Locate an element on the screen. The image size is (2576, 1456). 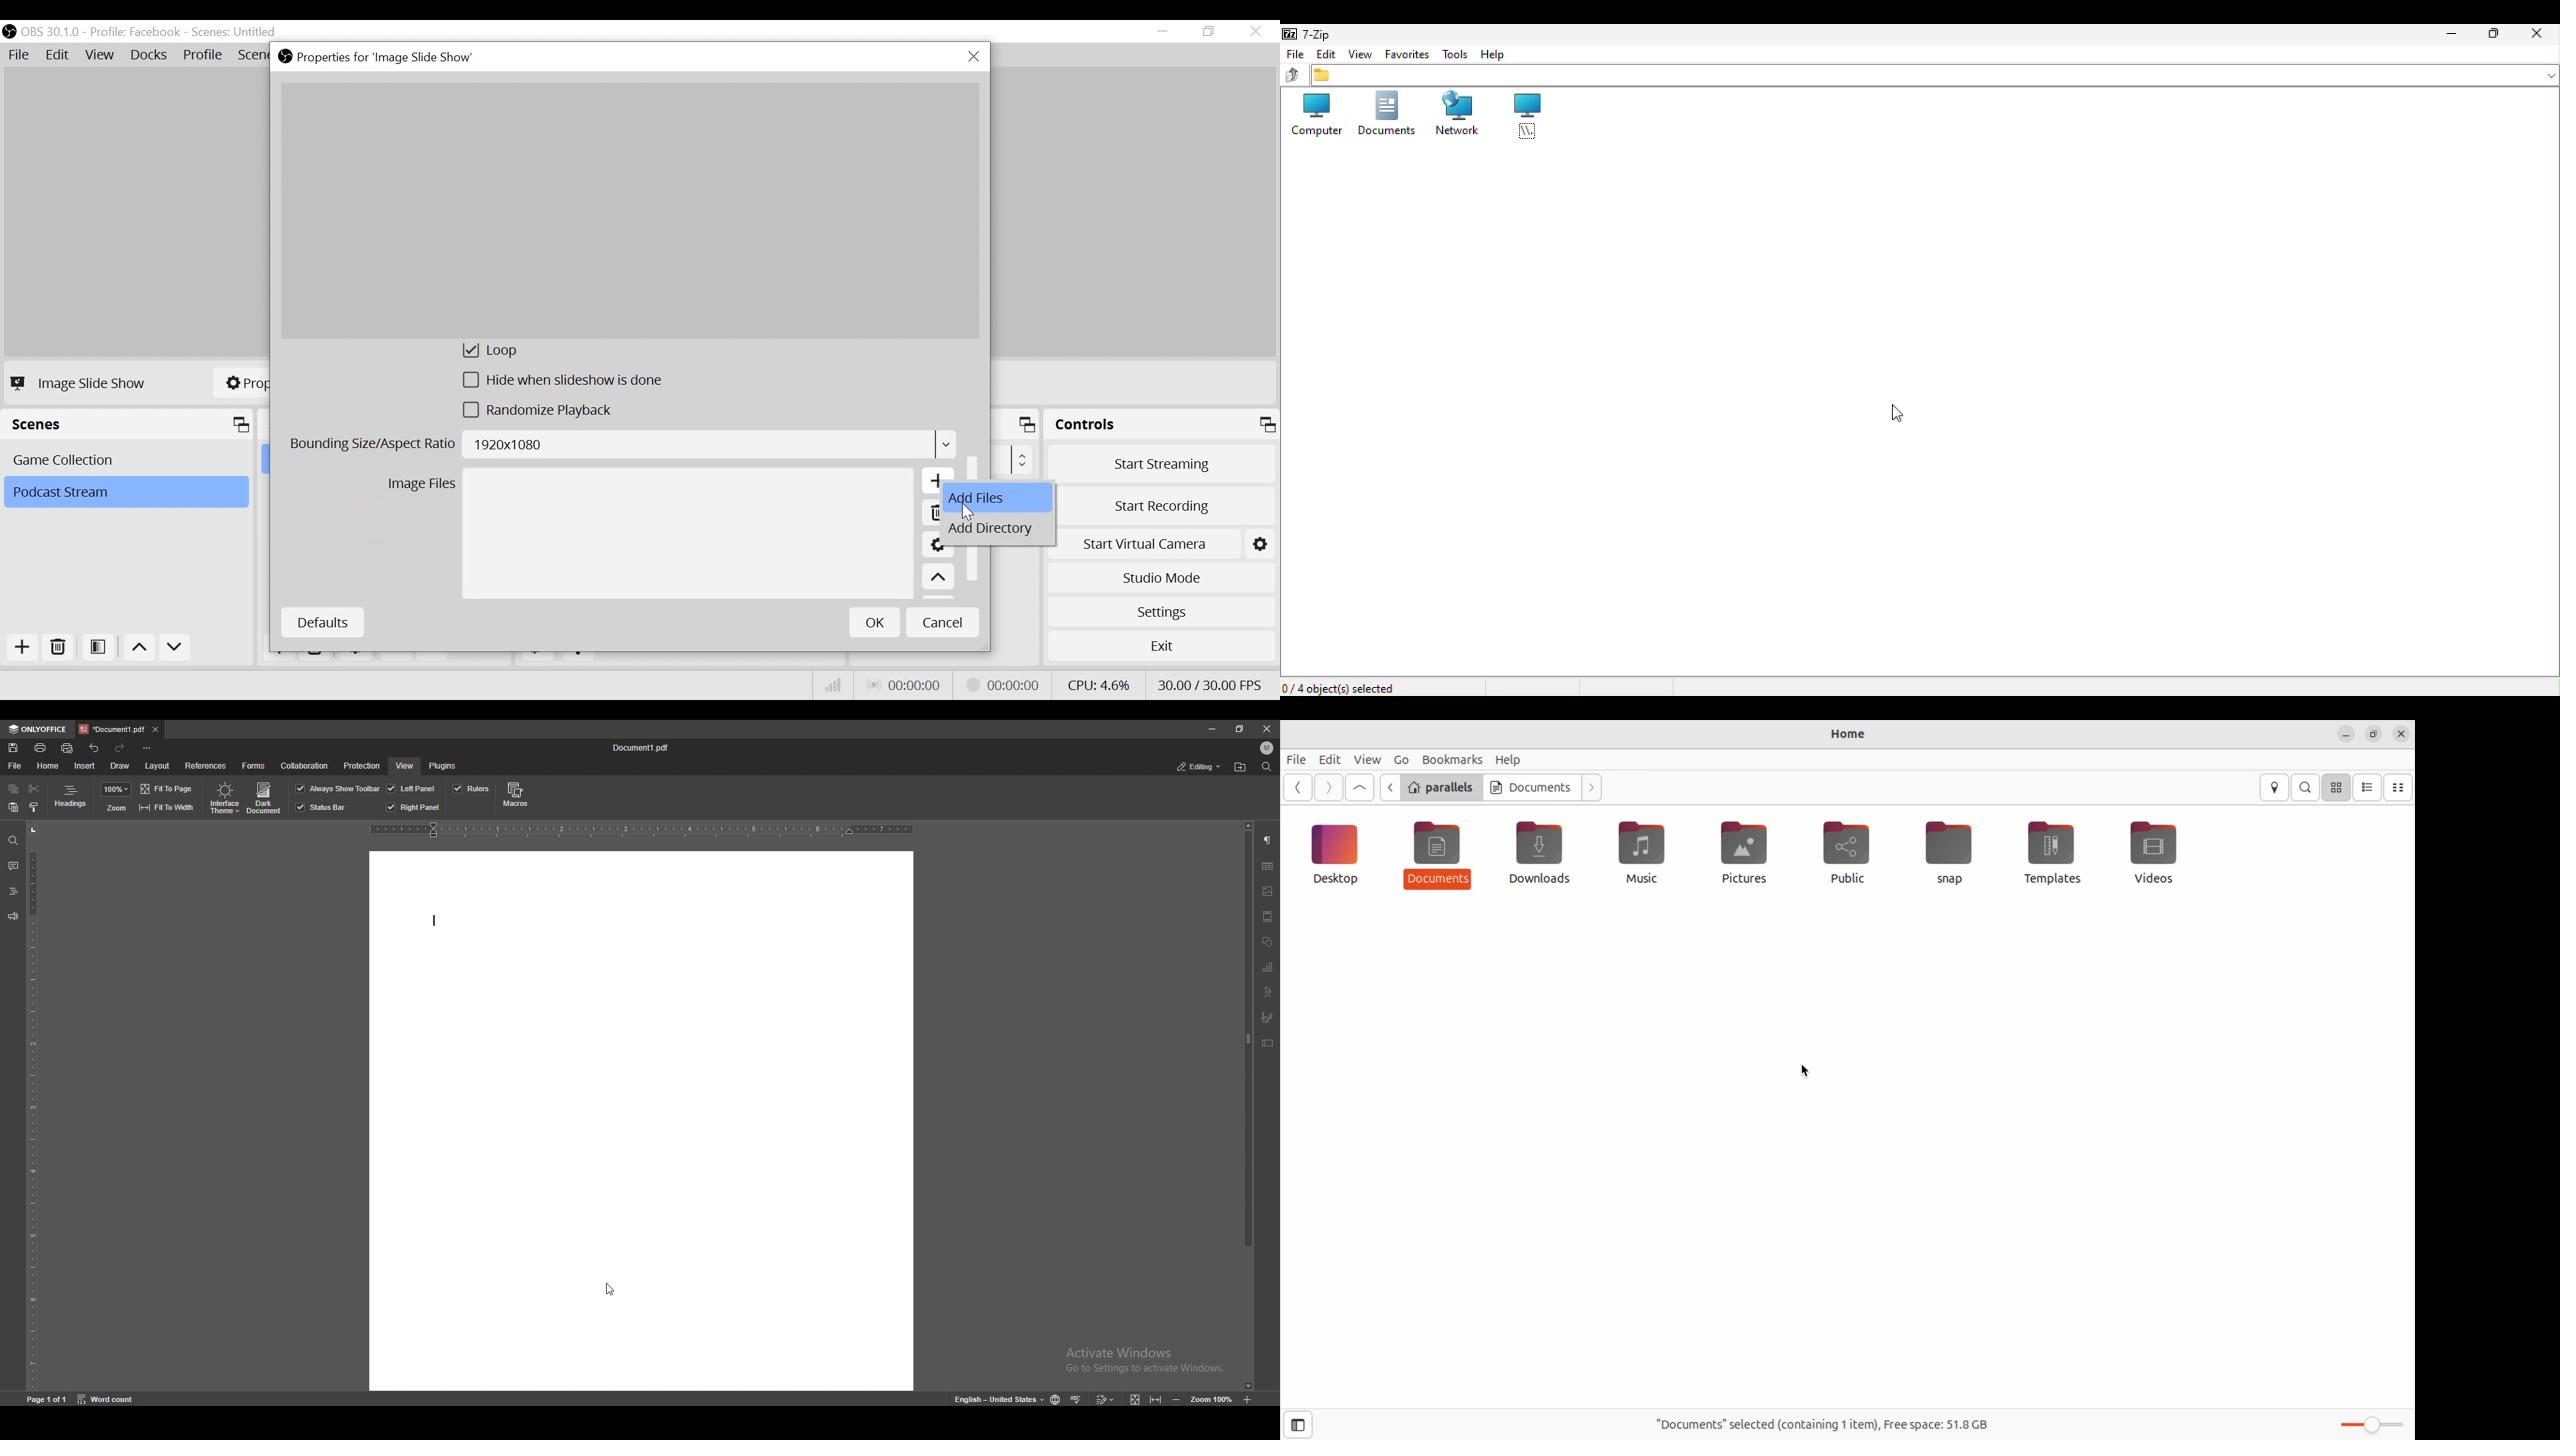
Scene is located at coordinates (129, 459).